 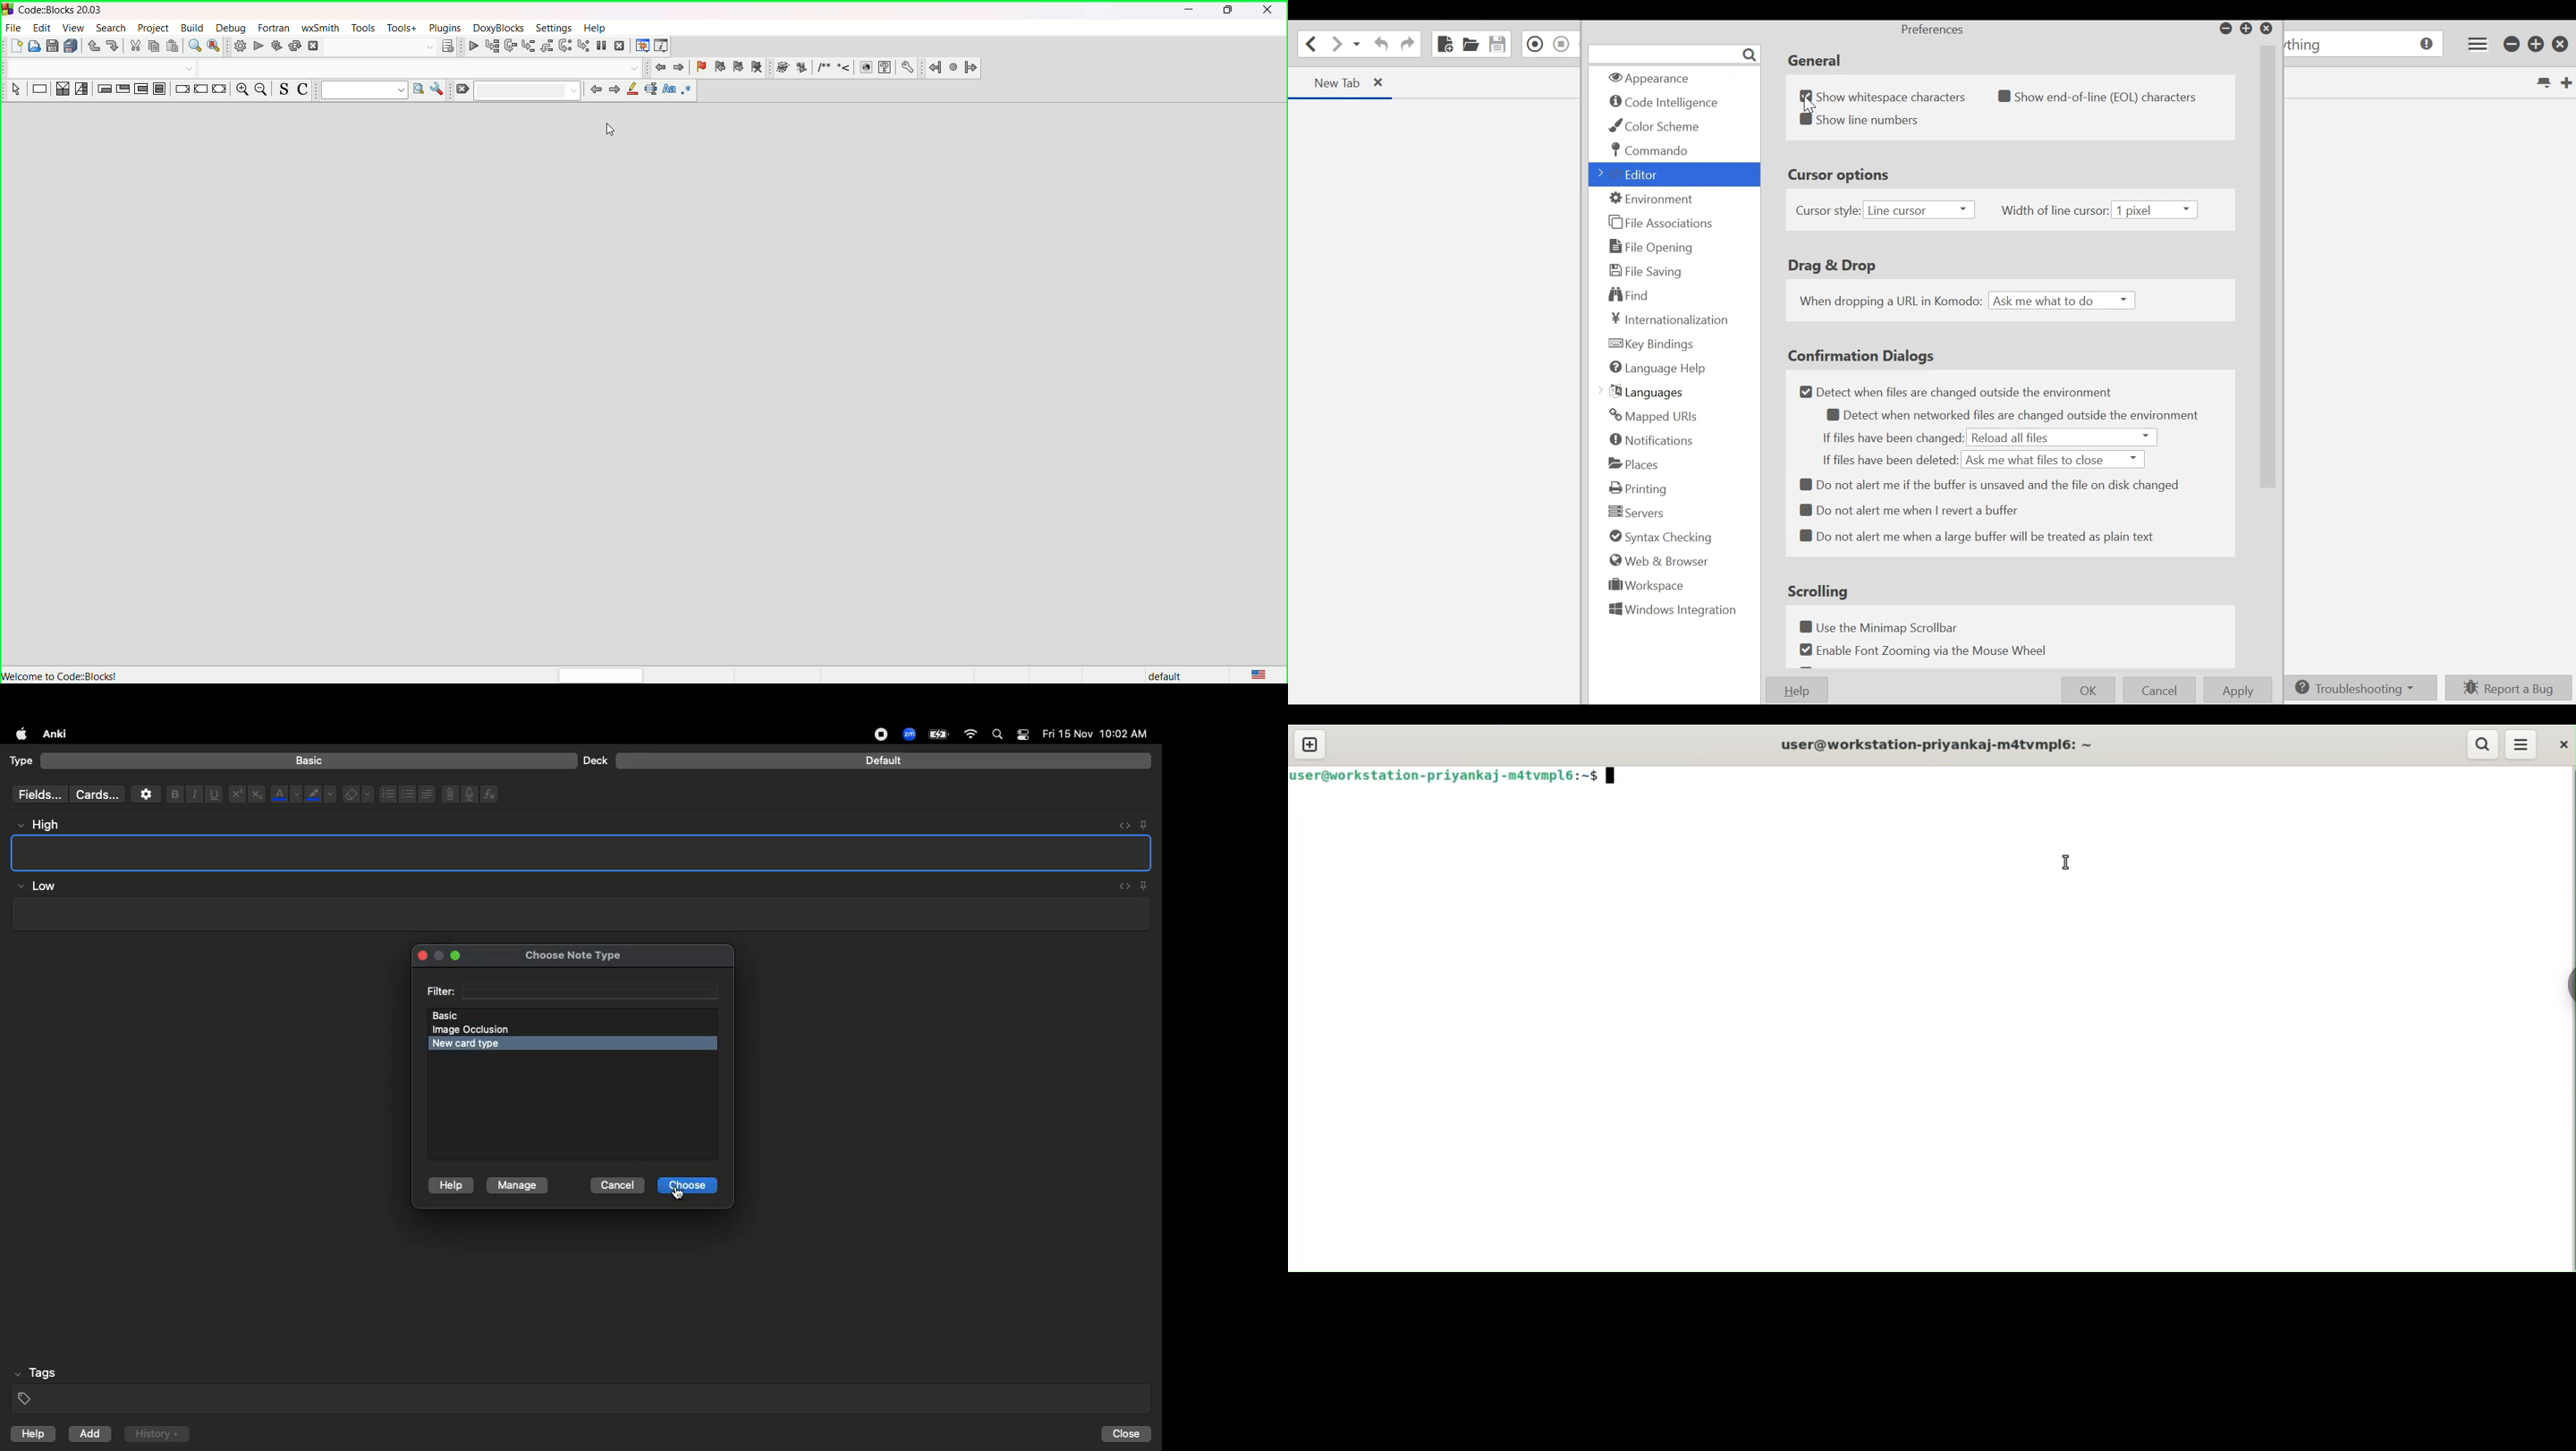 What do you see at coordinates (154, 28) in the screenshot?
I see `project` at bounding box center [154, 28].